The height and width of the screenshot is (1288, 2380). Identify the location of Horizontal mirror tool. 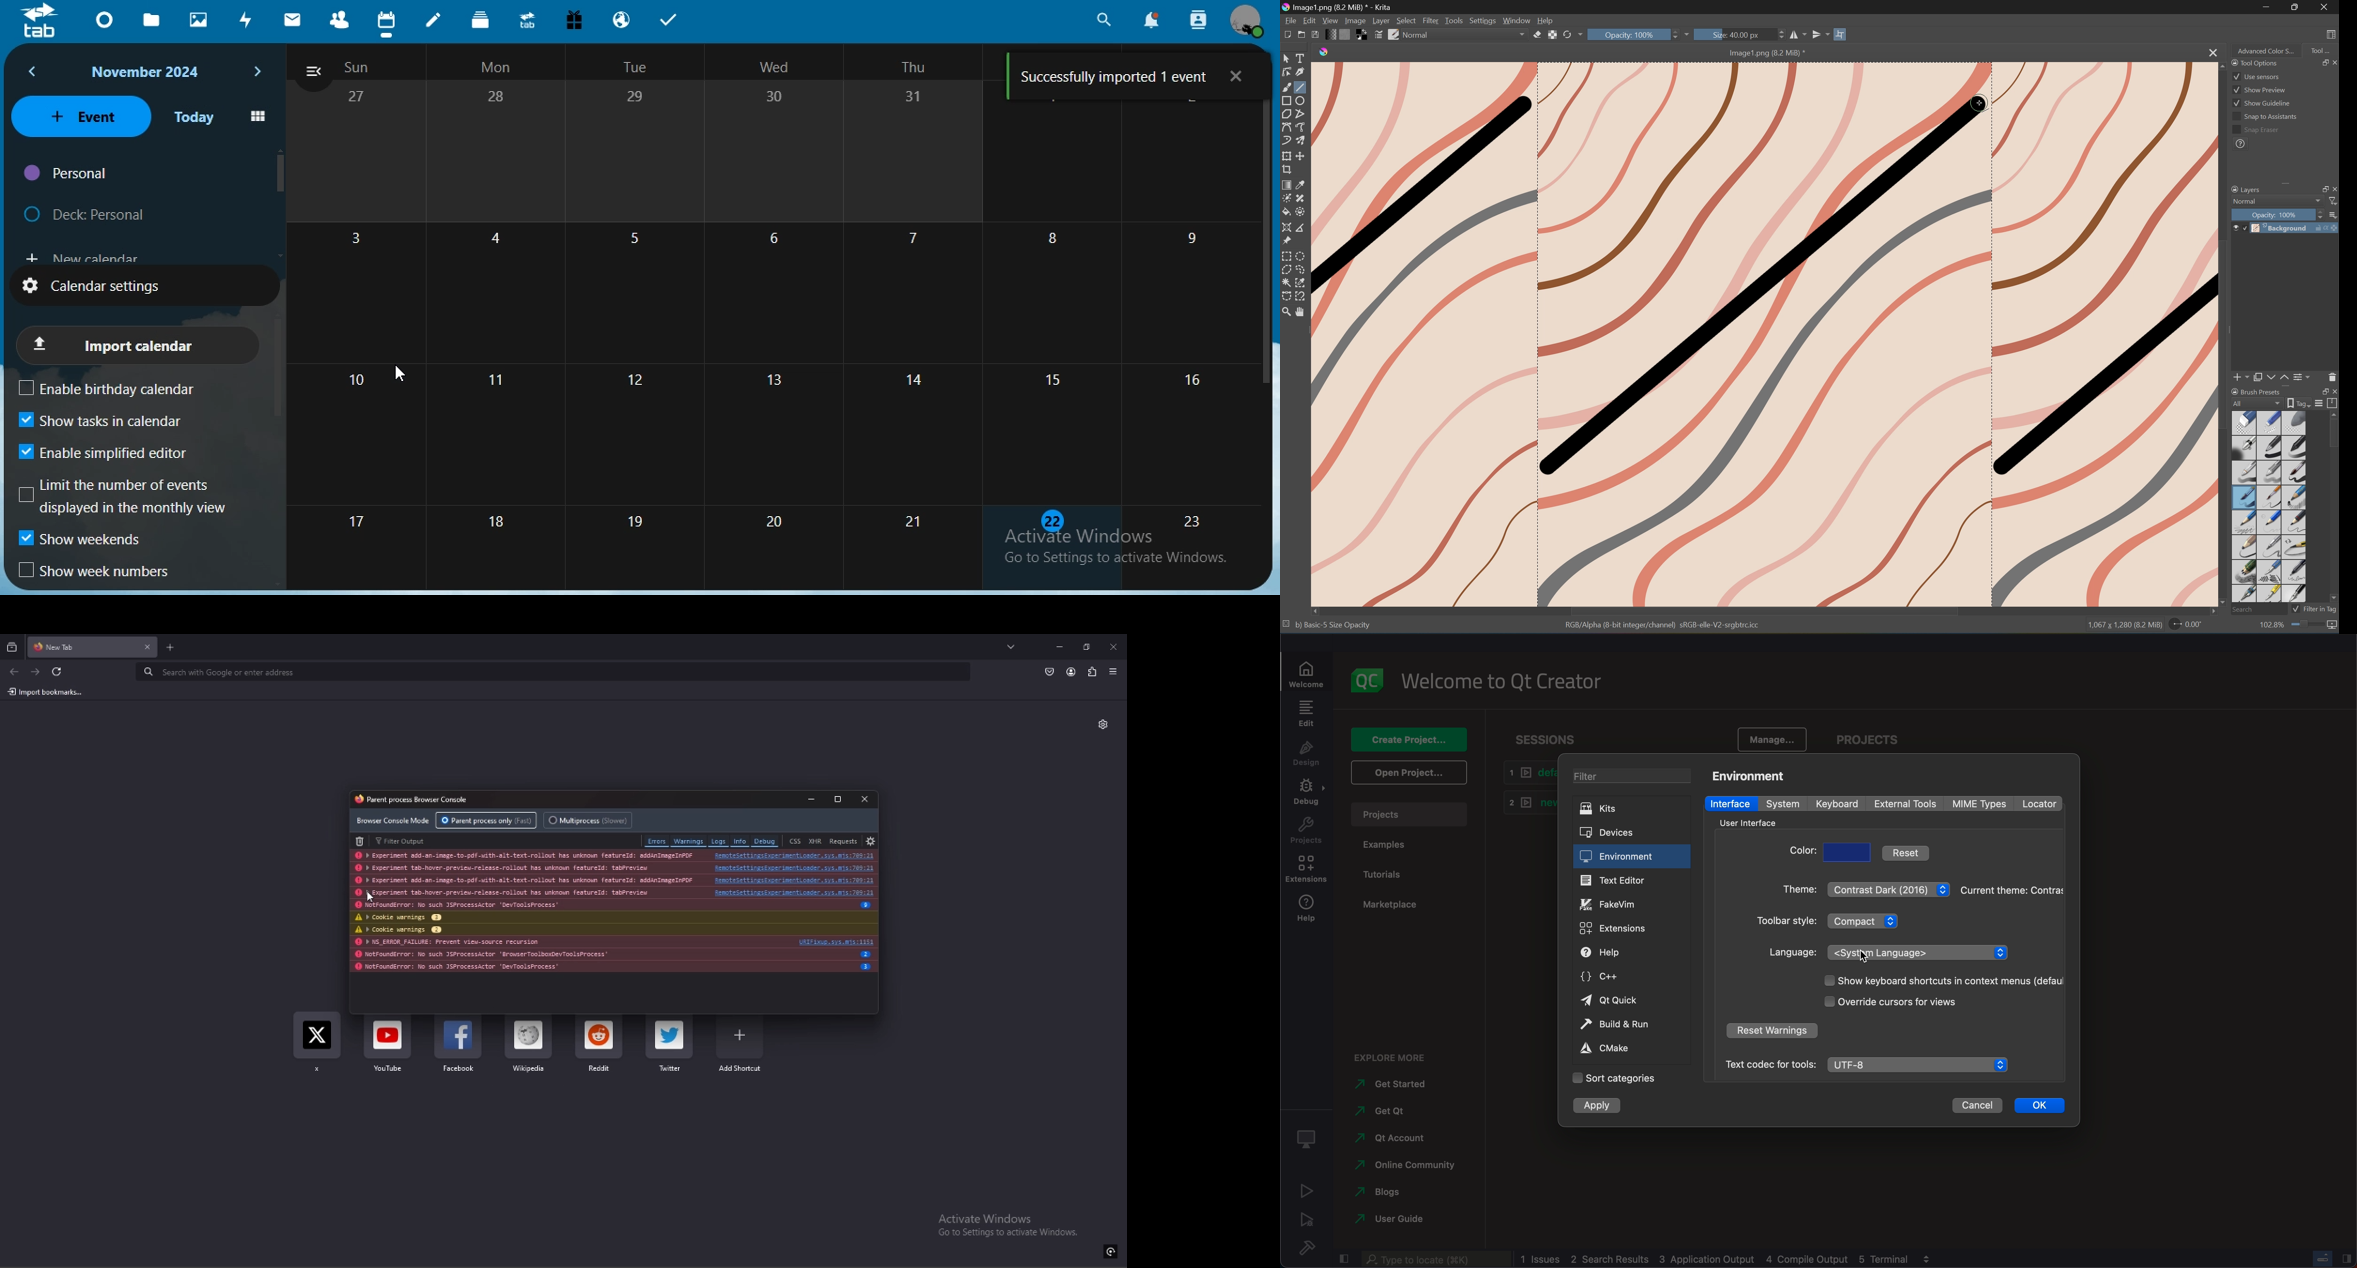
(1798, 34).